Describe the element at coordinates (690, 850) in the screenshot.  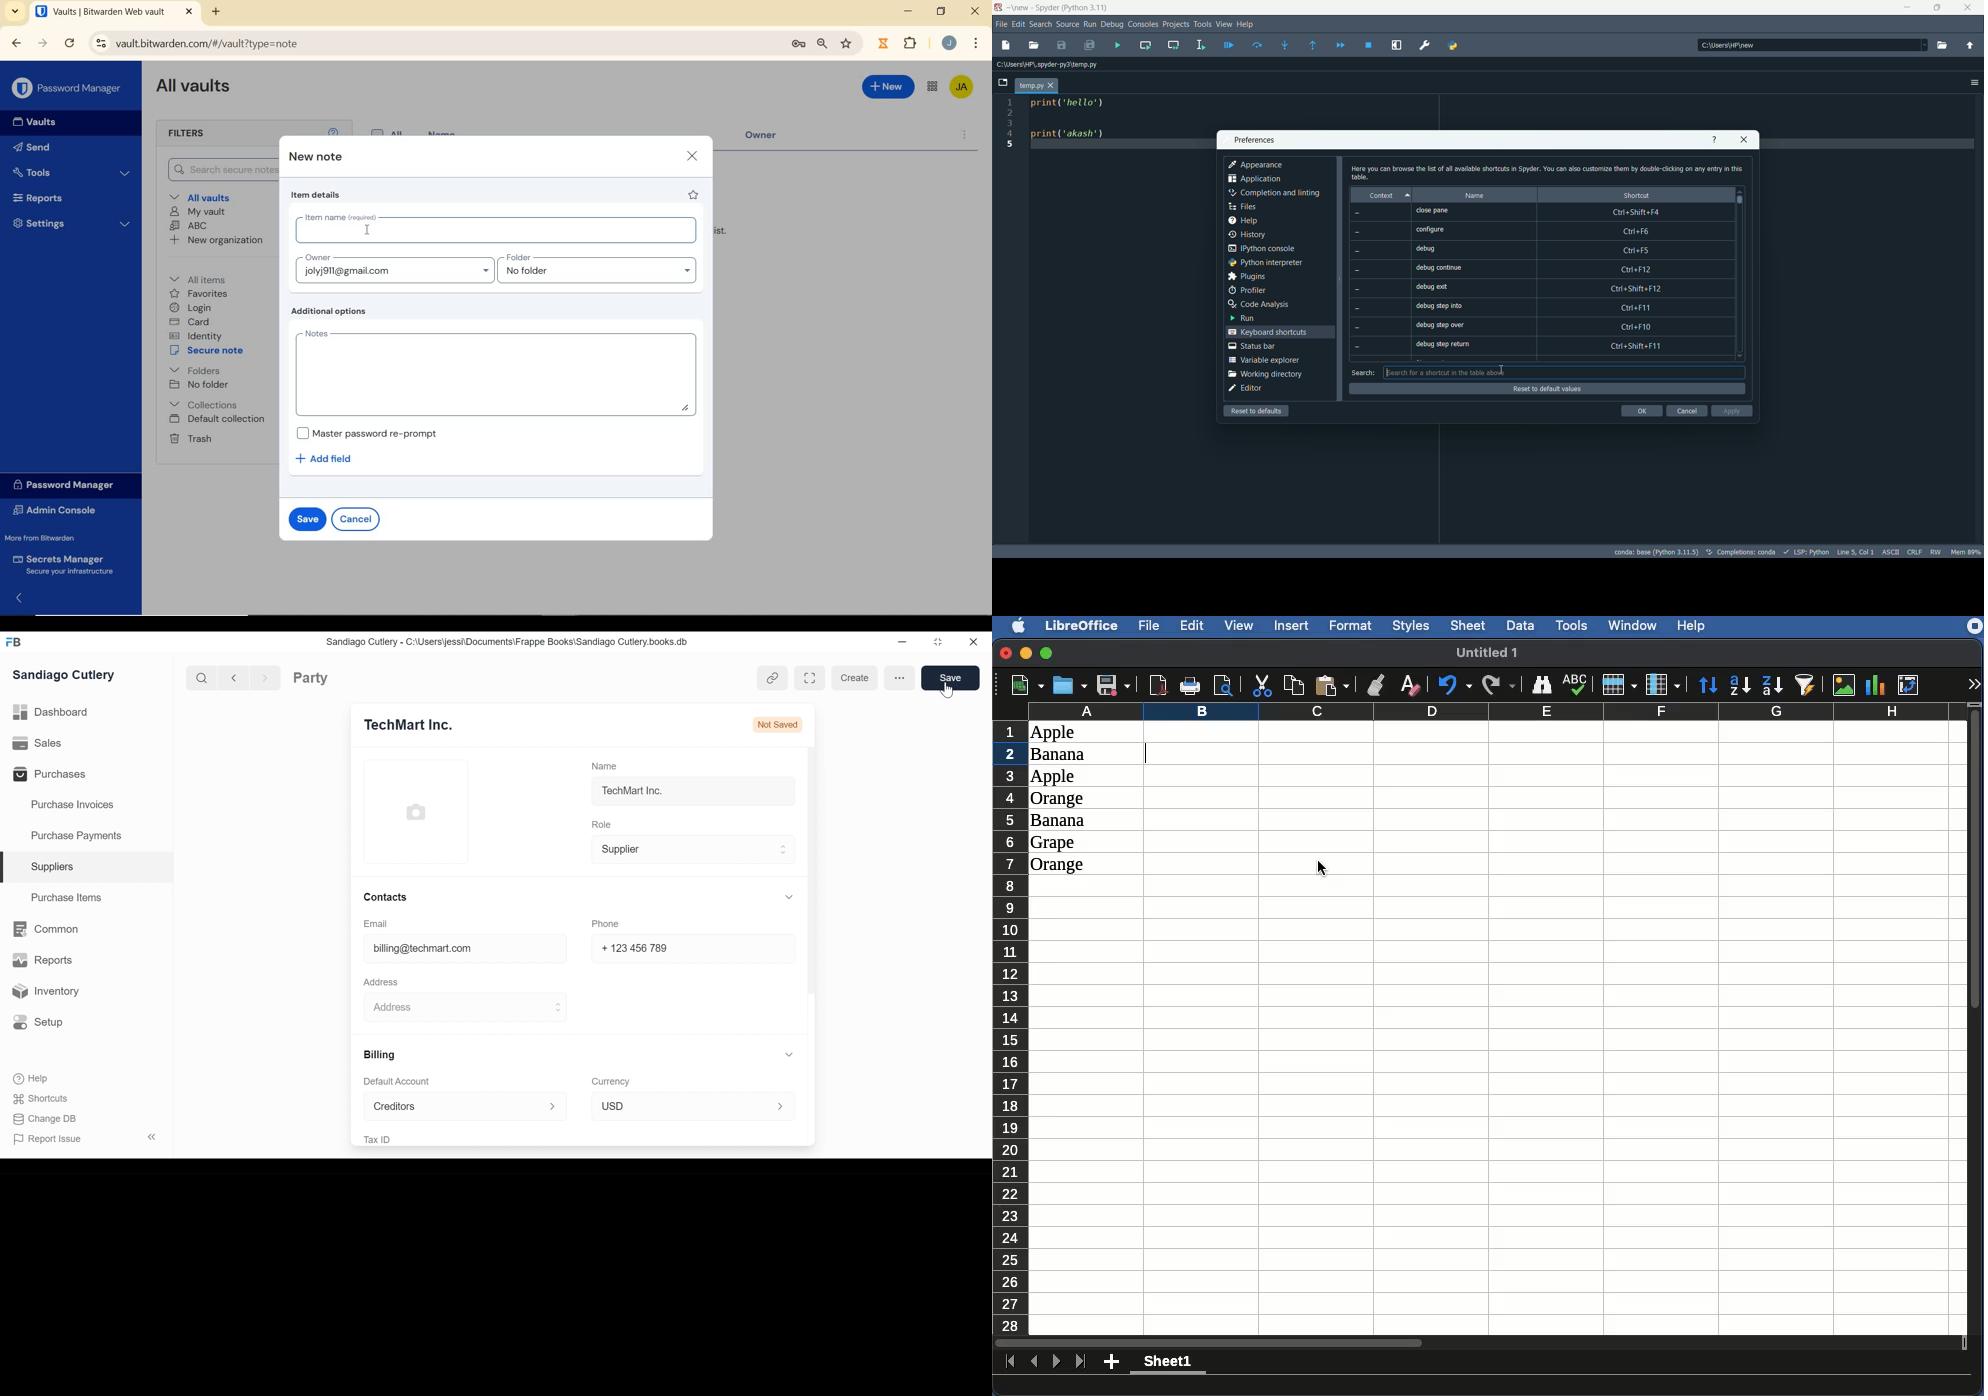
I see `Supplier` at that location.